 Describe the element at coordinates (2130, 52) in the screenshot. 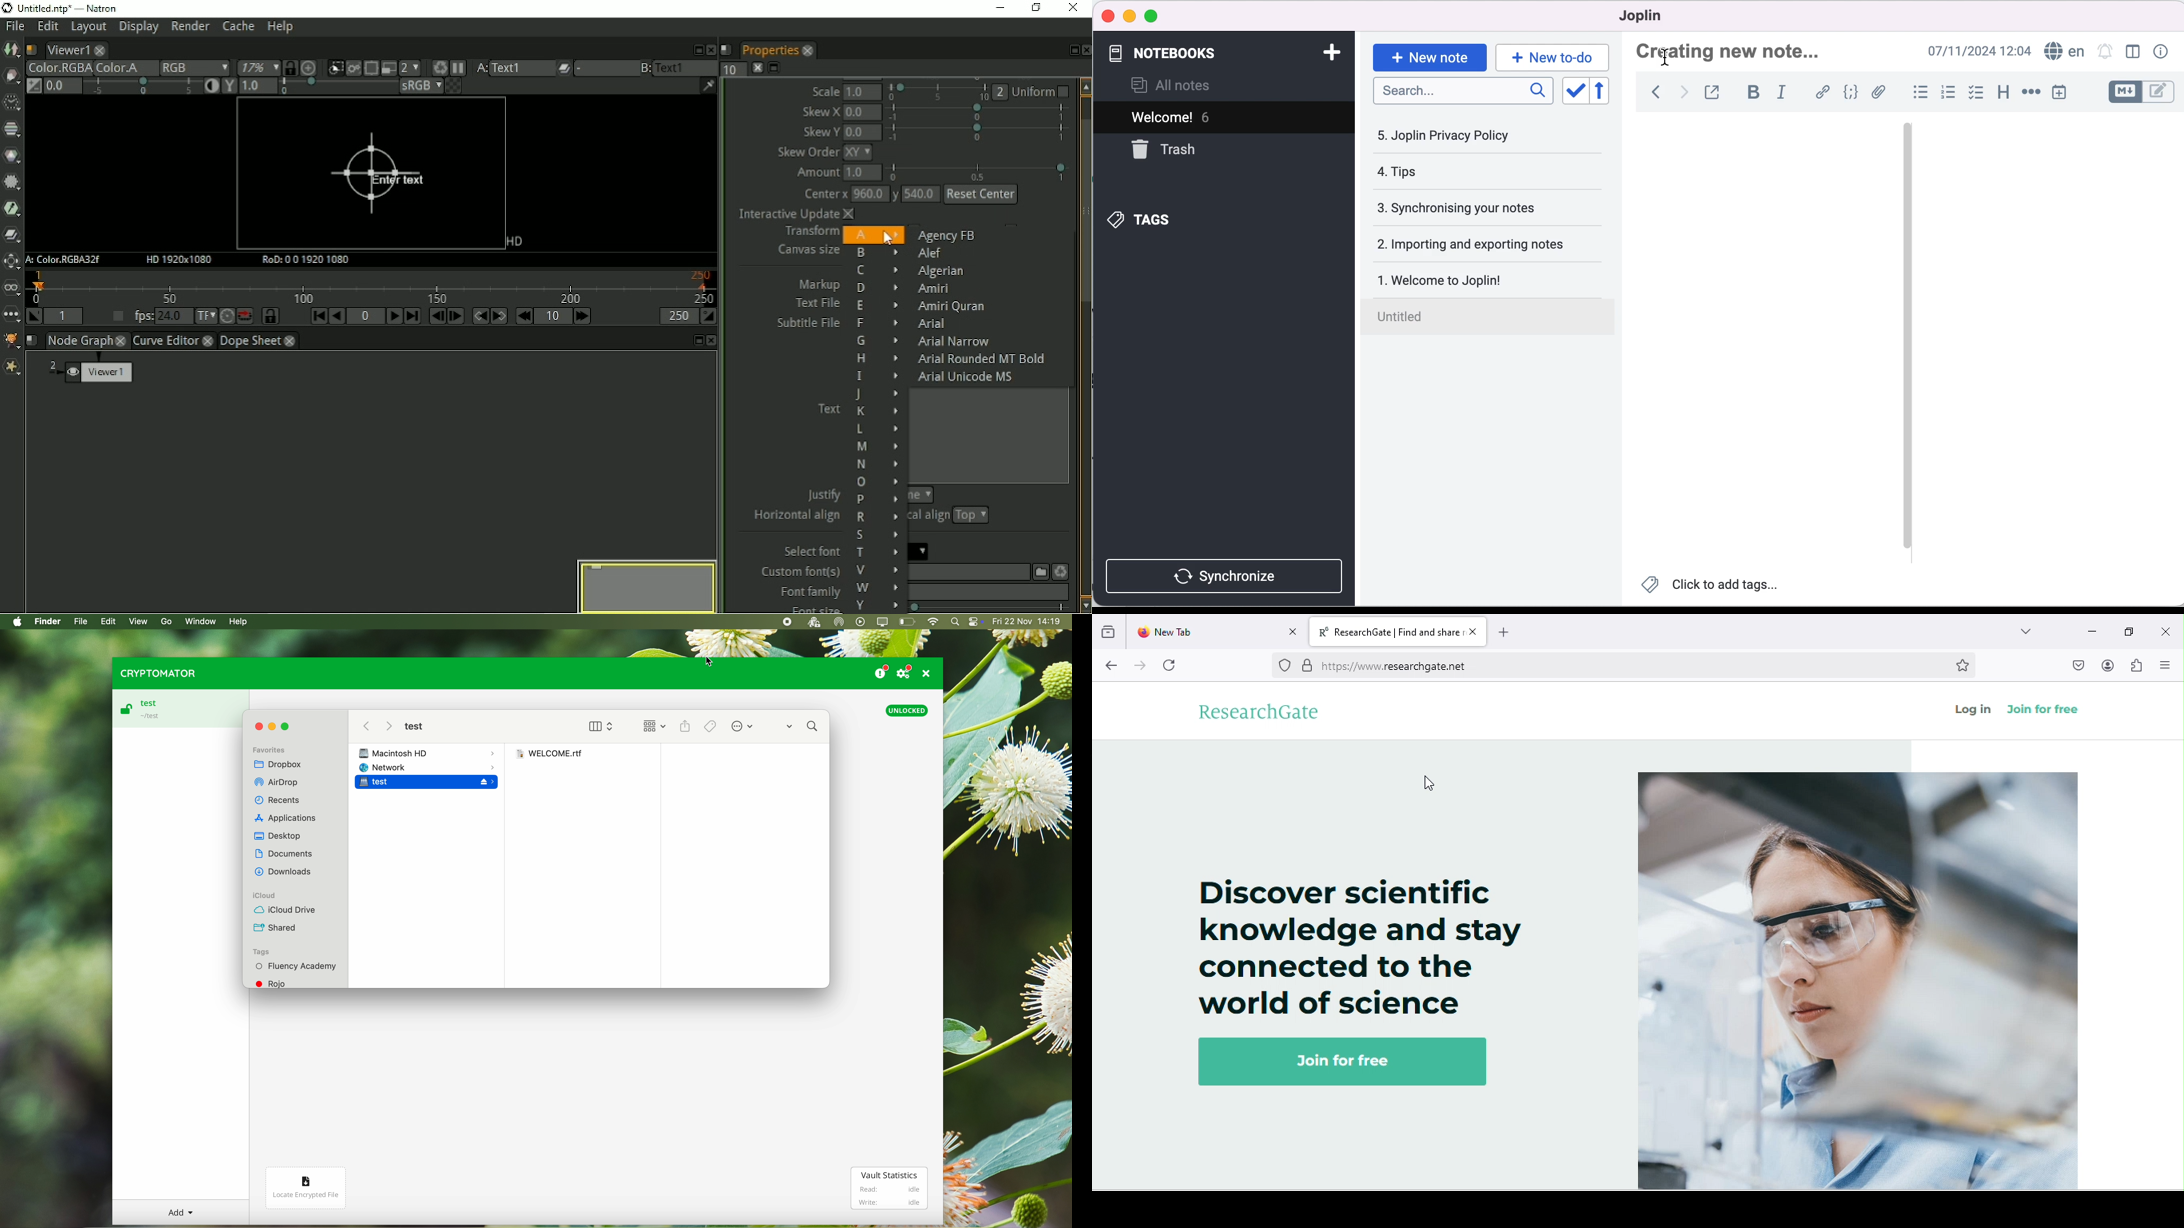

I see `toggle editor layout` at that location.